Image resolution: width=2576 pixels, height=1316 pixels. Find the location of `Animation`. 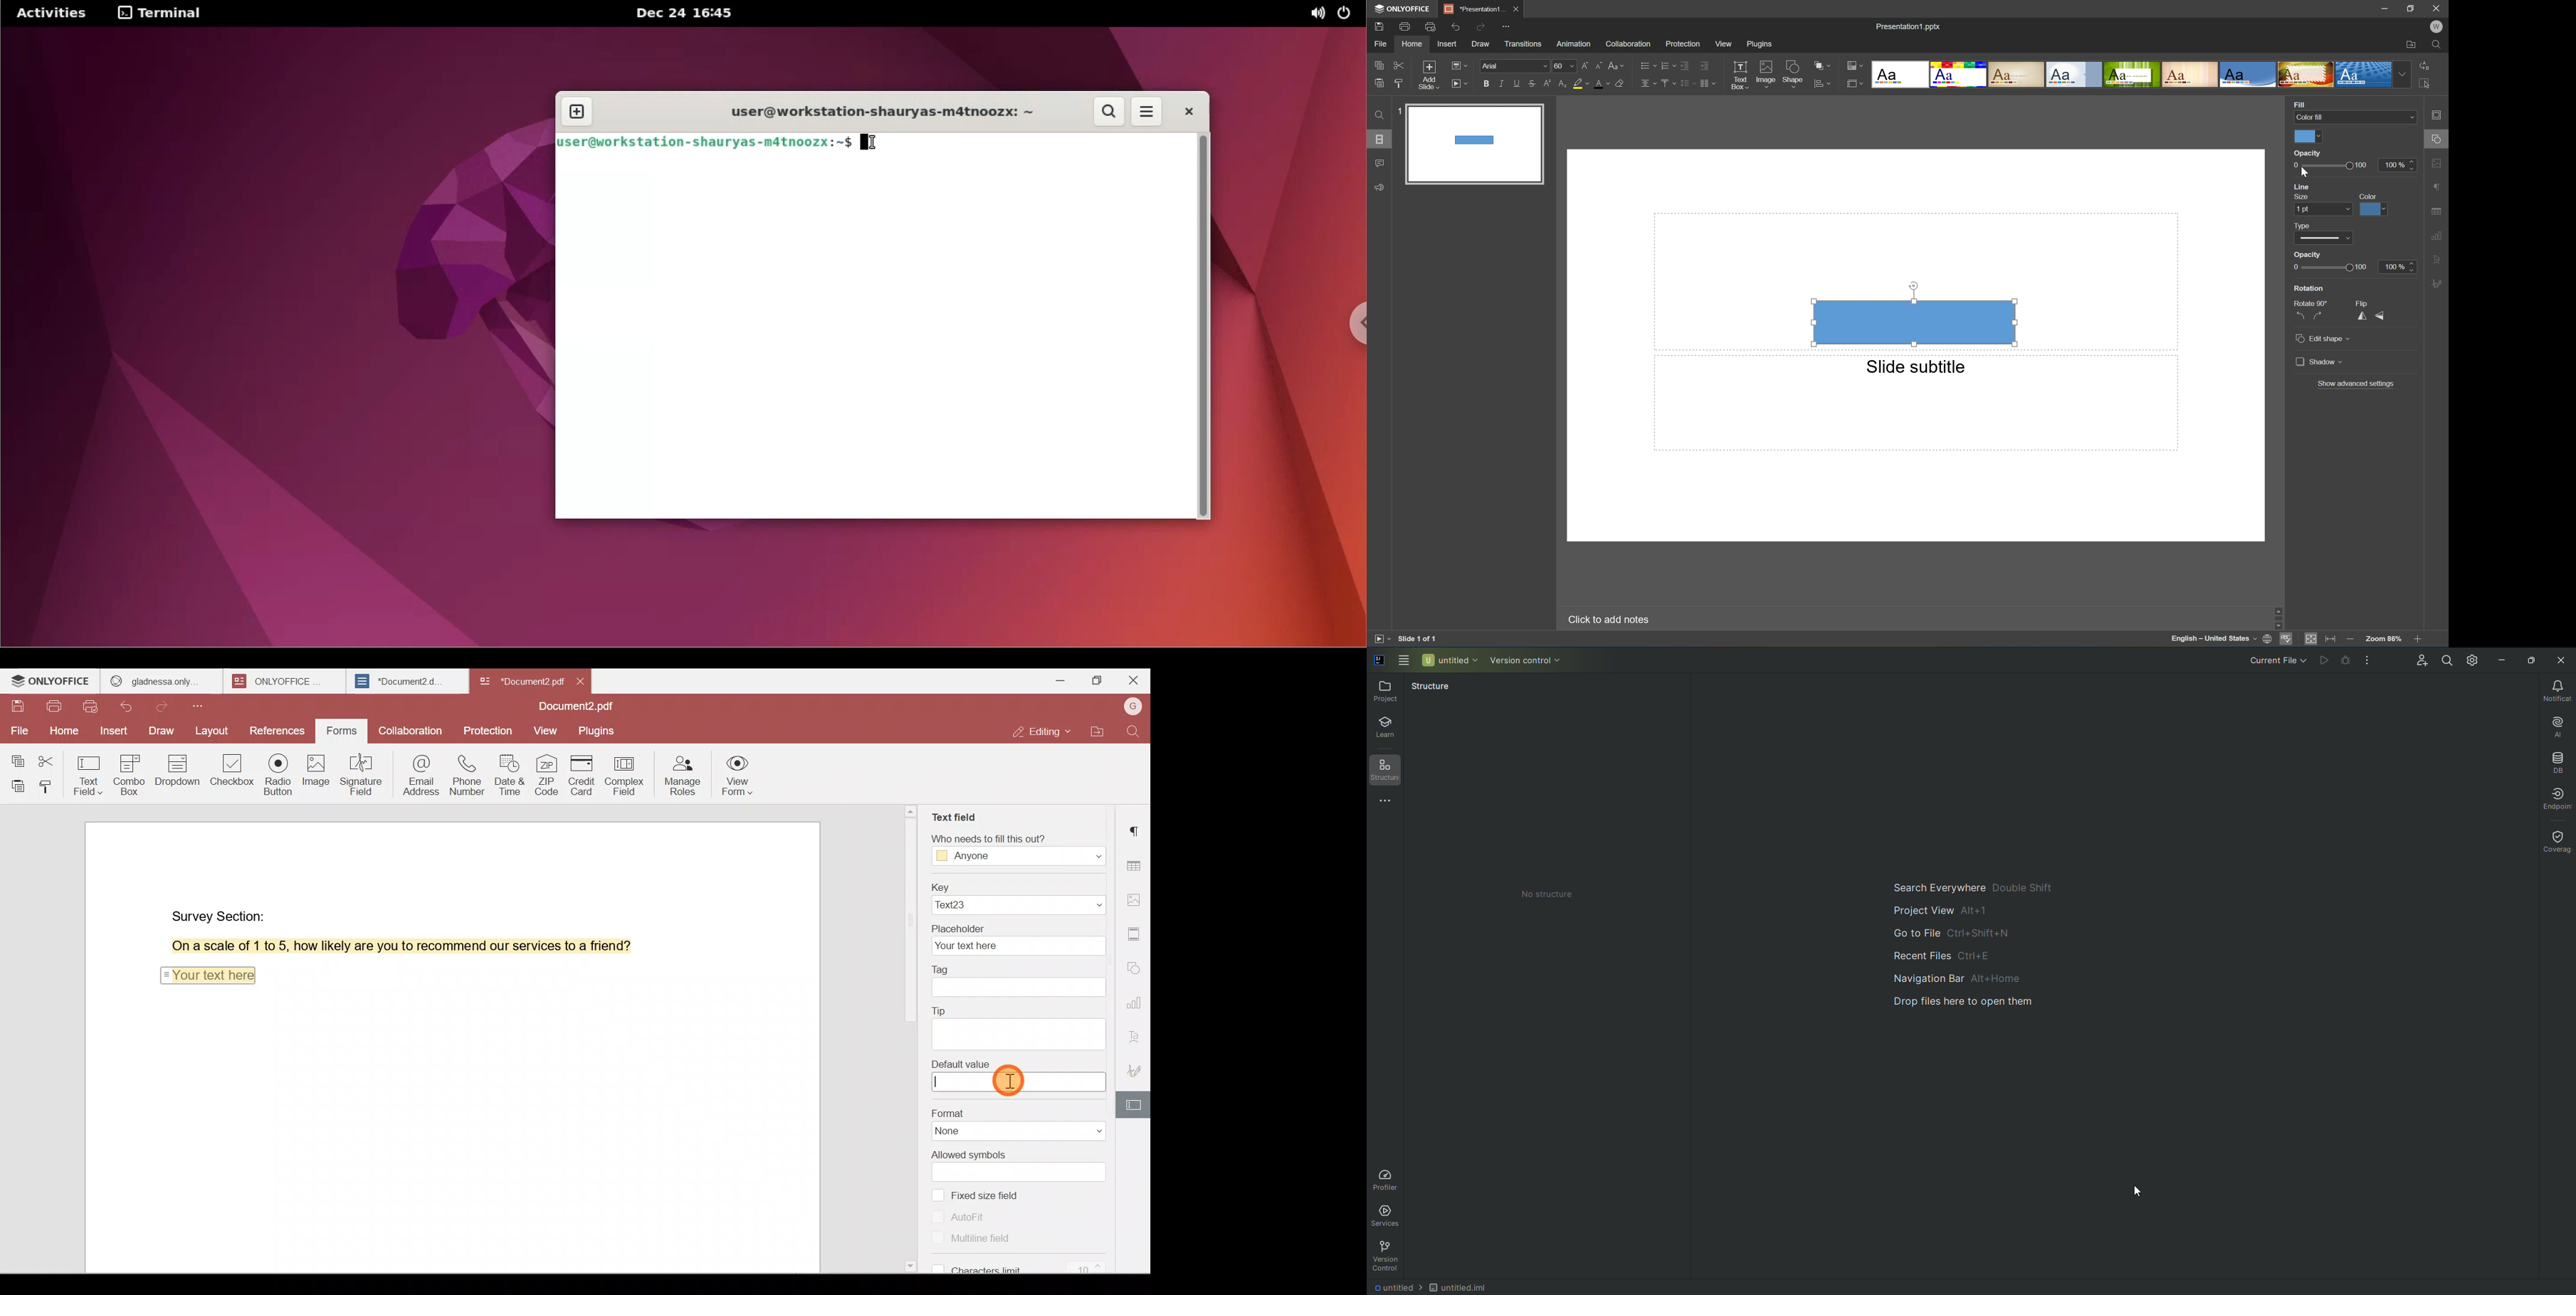

Animation is located at coordinates (1575, 44).